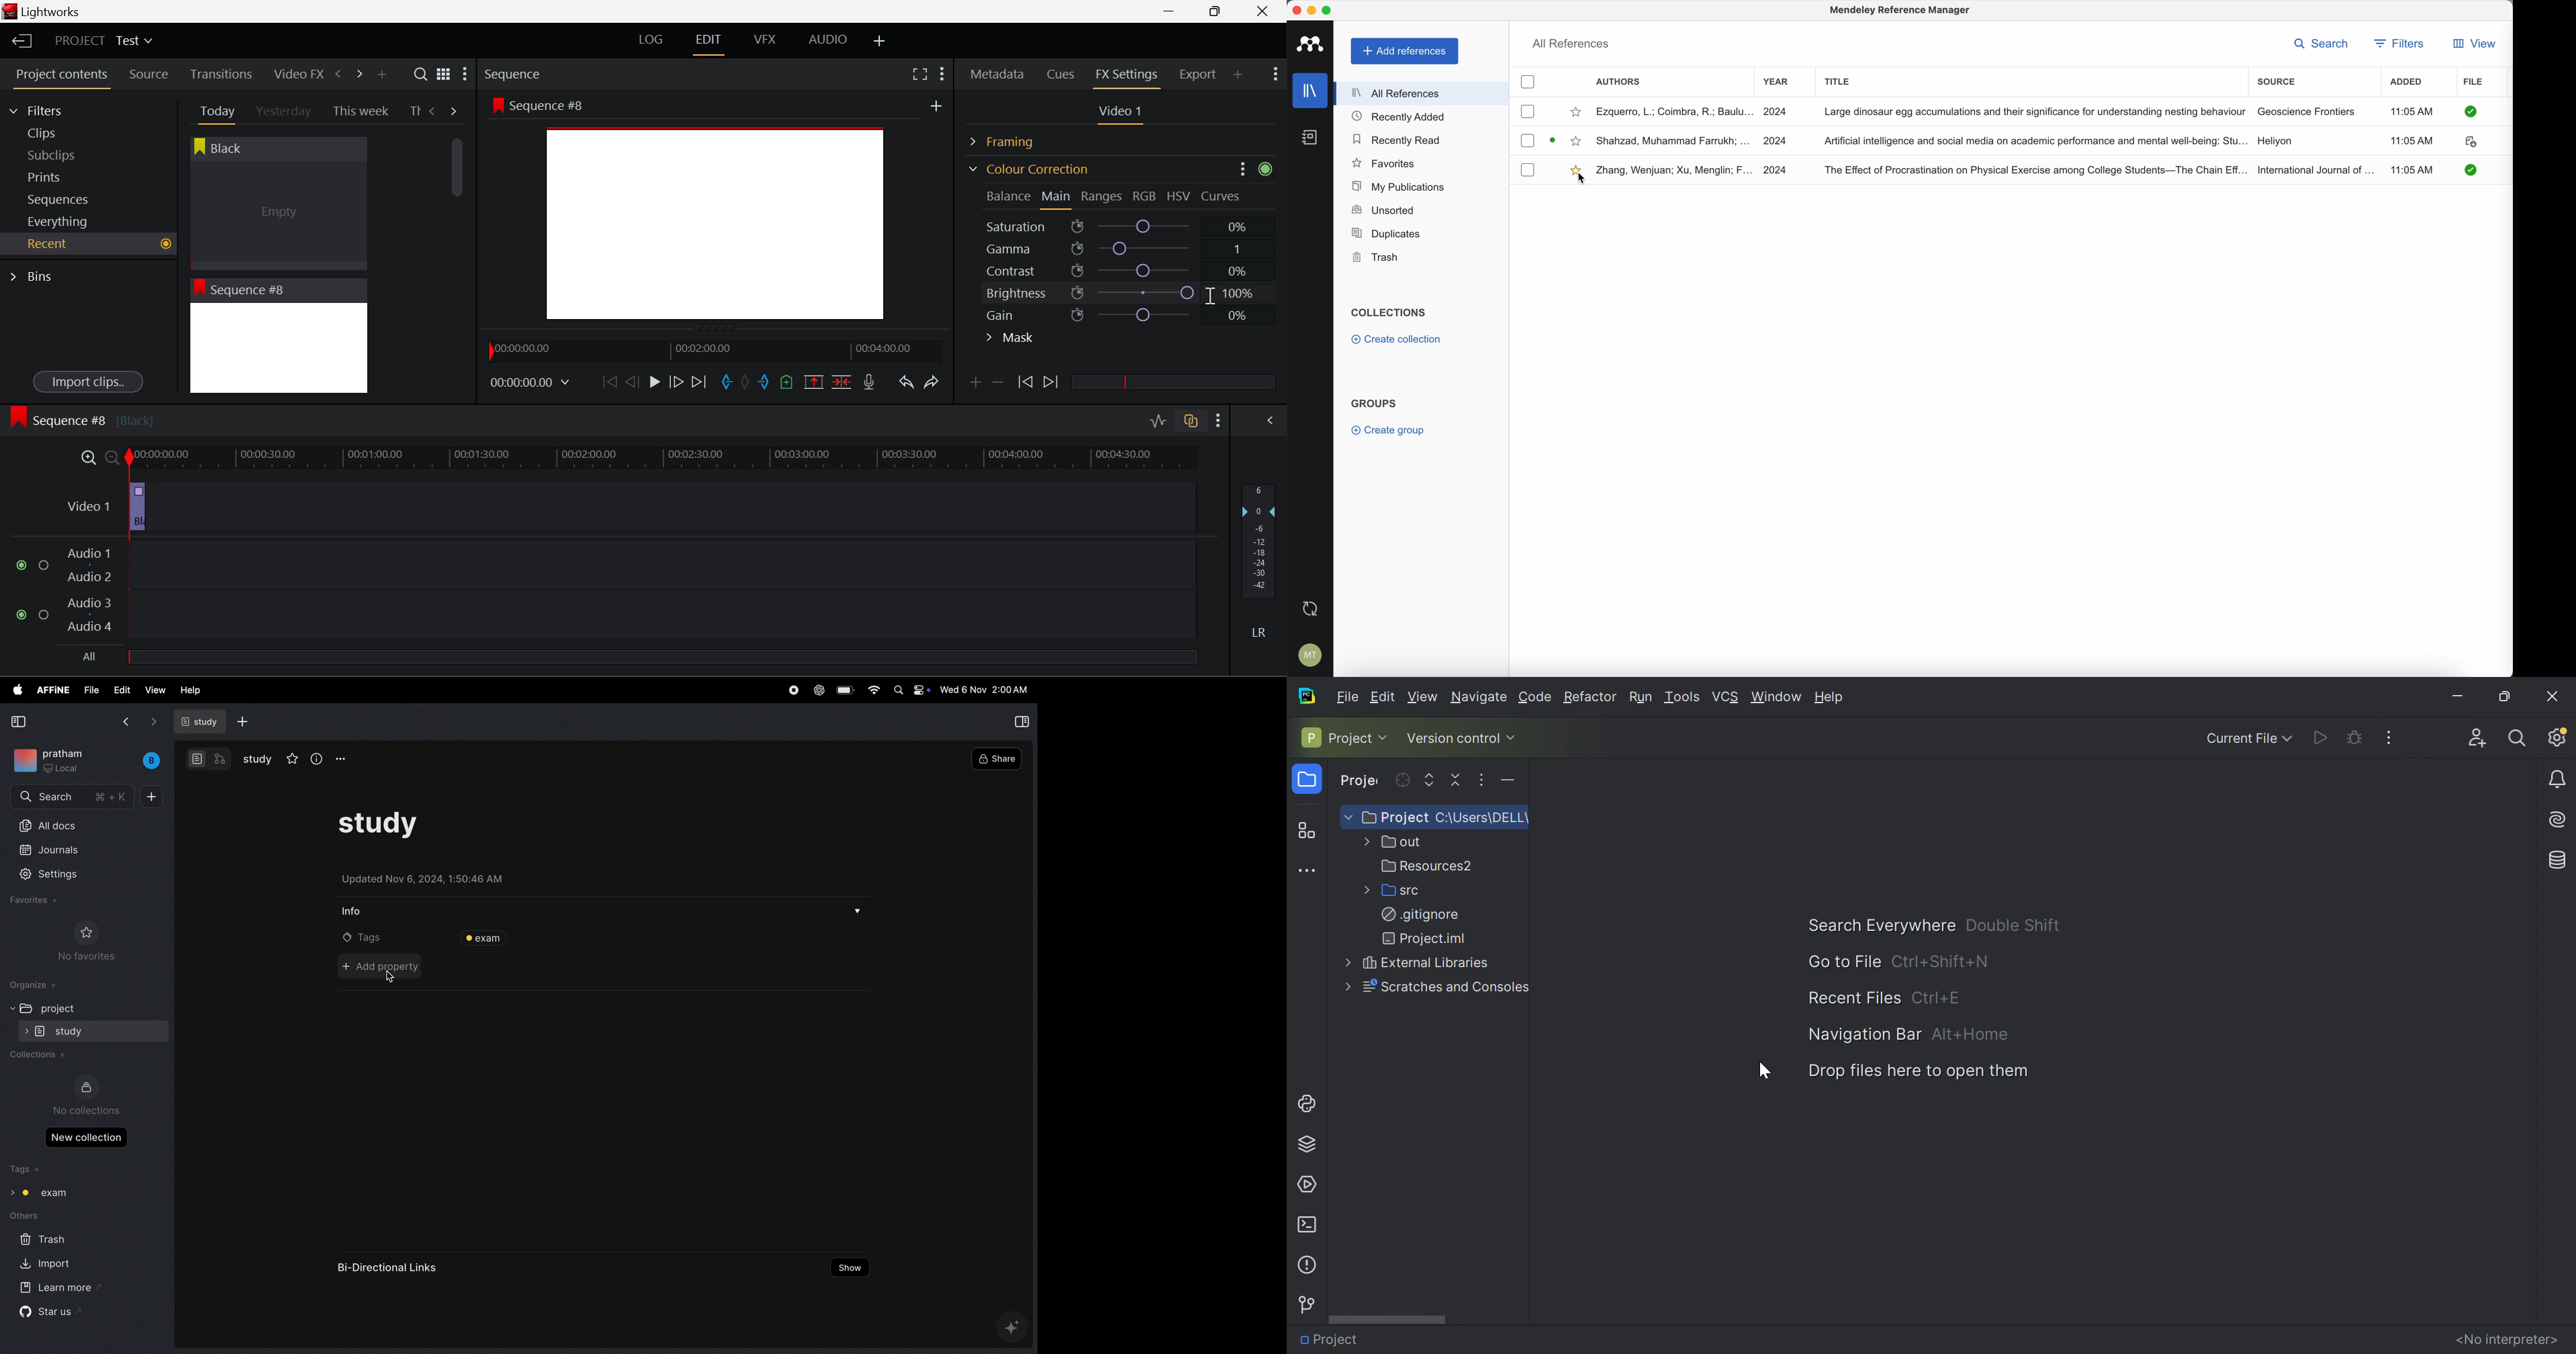 This screenshot has height=1372, width=2576. What do you see at coordinates (874, 691) in the screenshot?
I see `wifi` at bounding box center [874, 691].